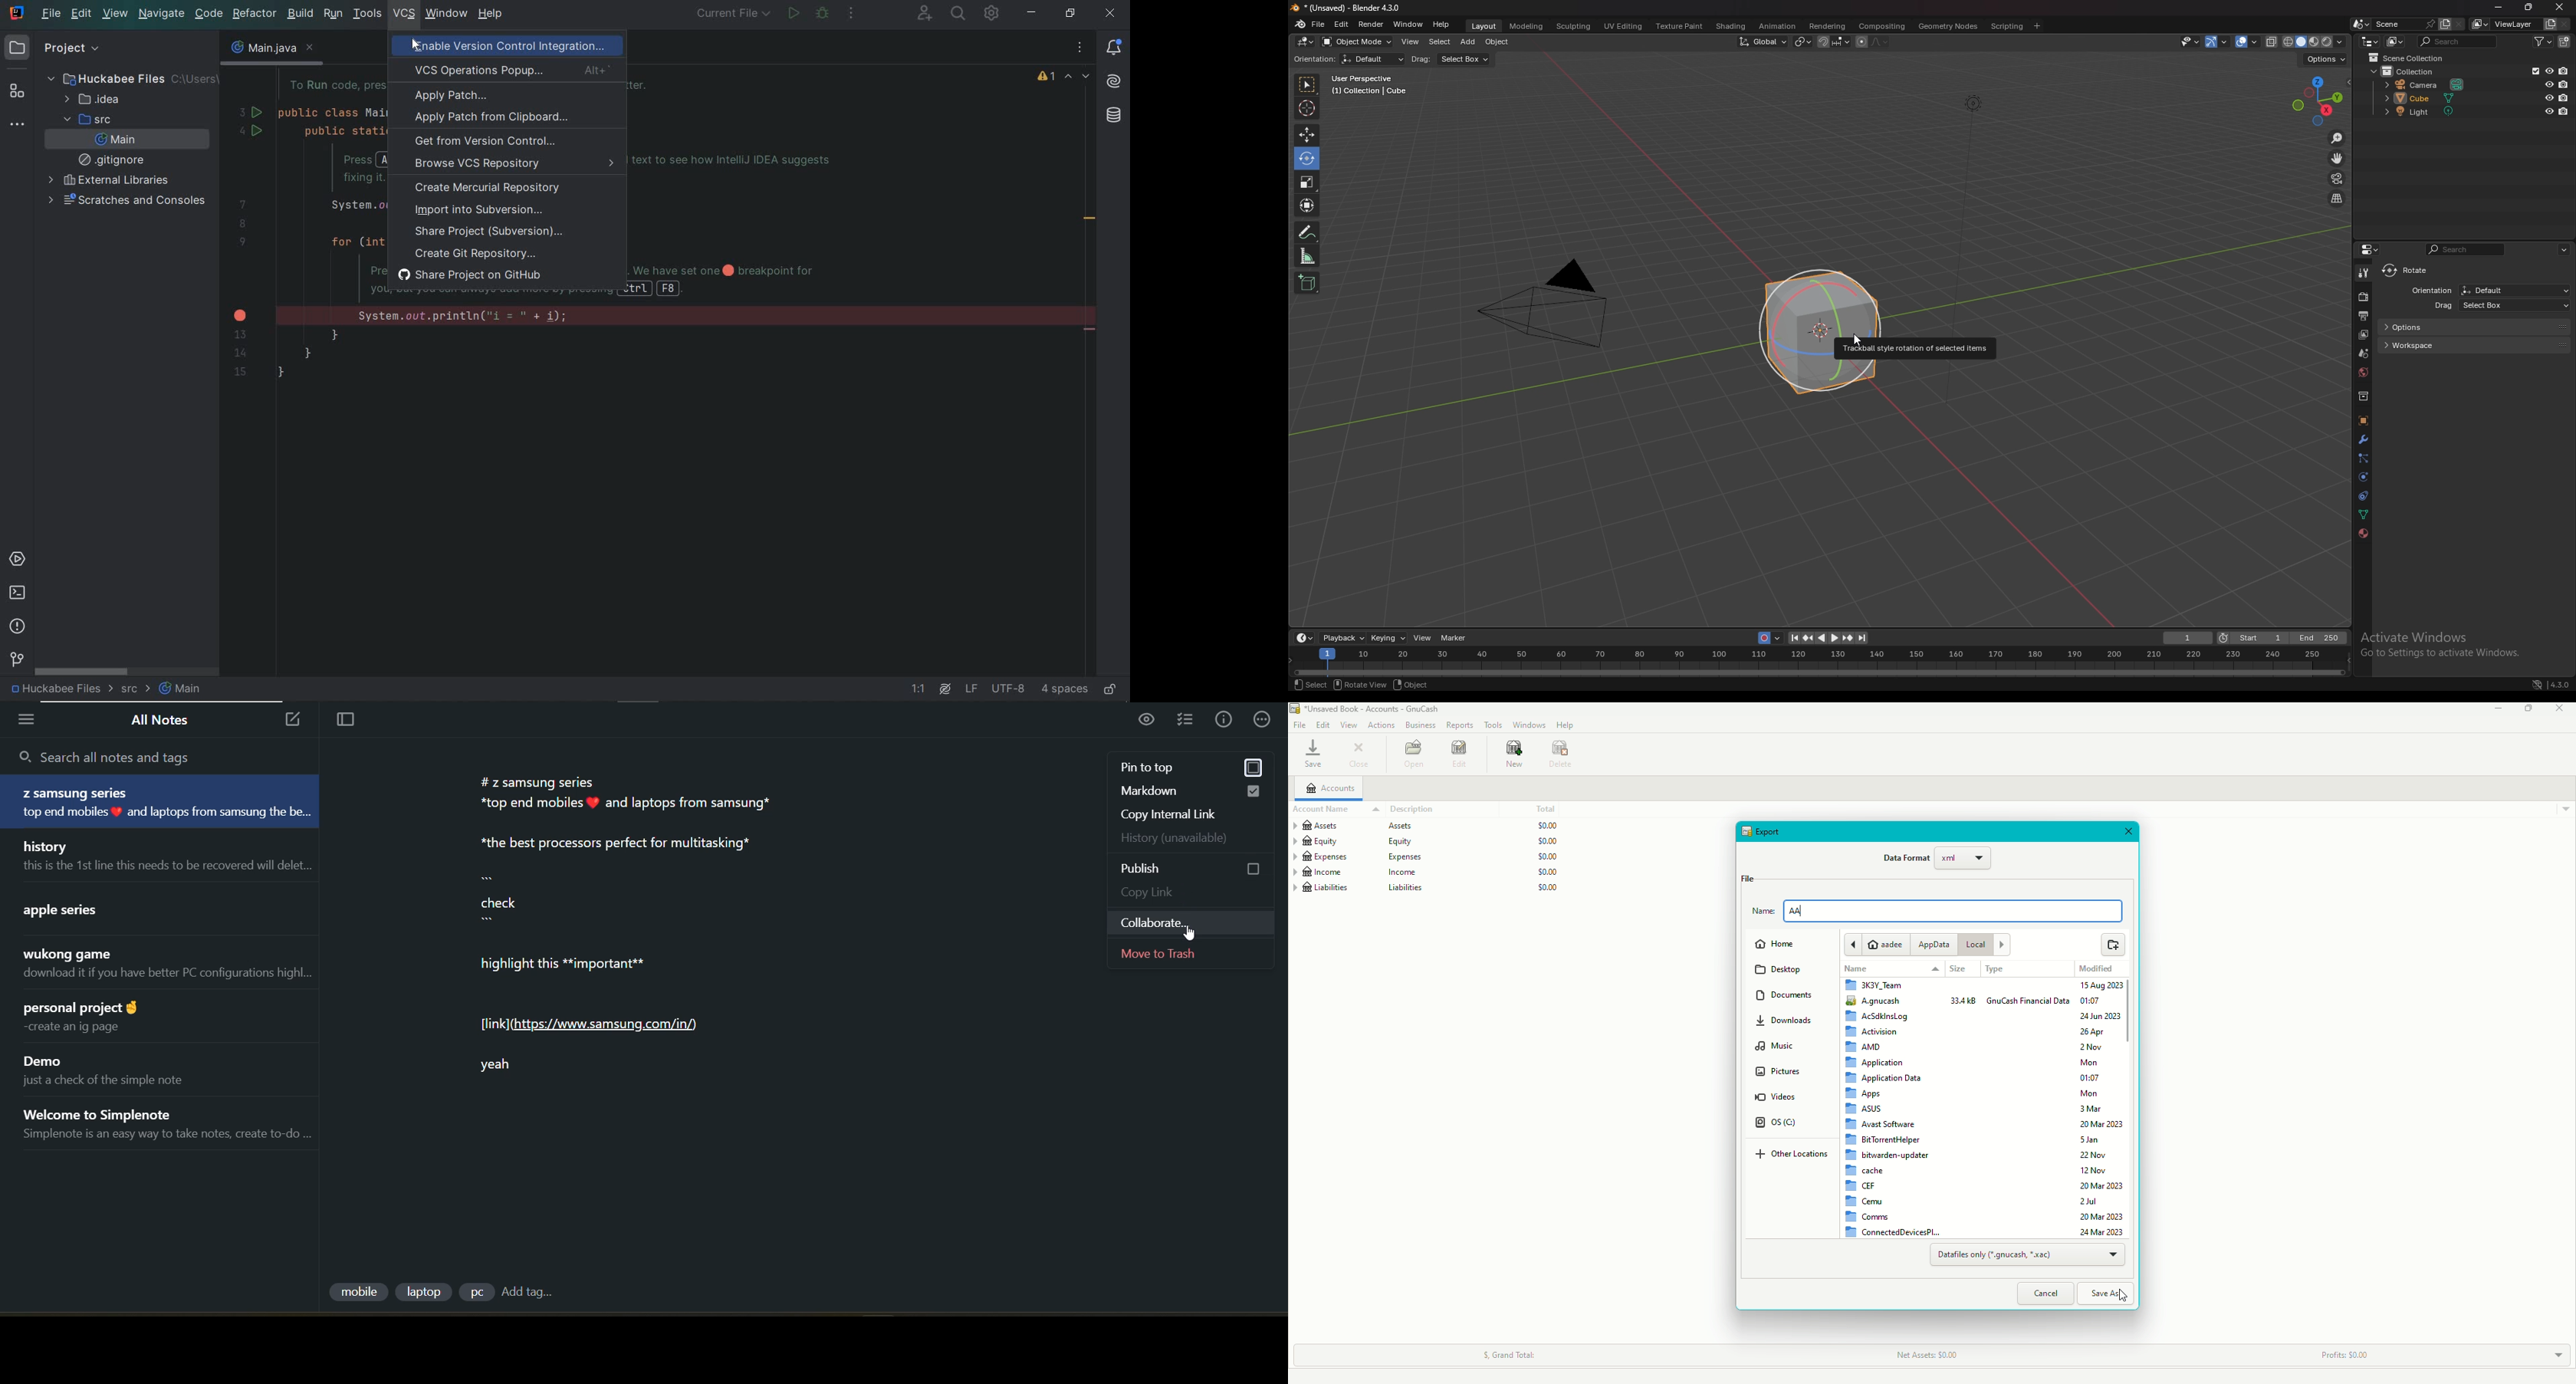 This screenshot has width=2576, height=1400. I want to click on MINIMIZE, so click(1032, 15).